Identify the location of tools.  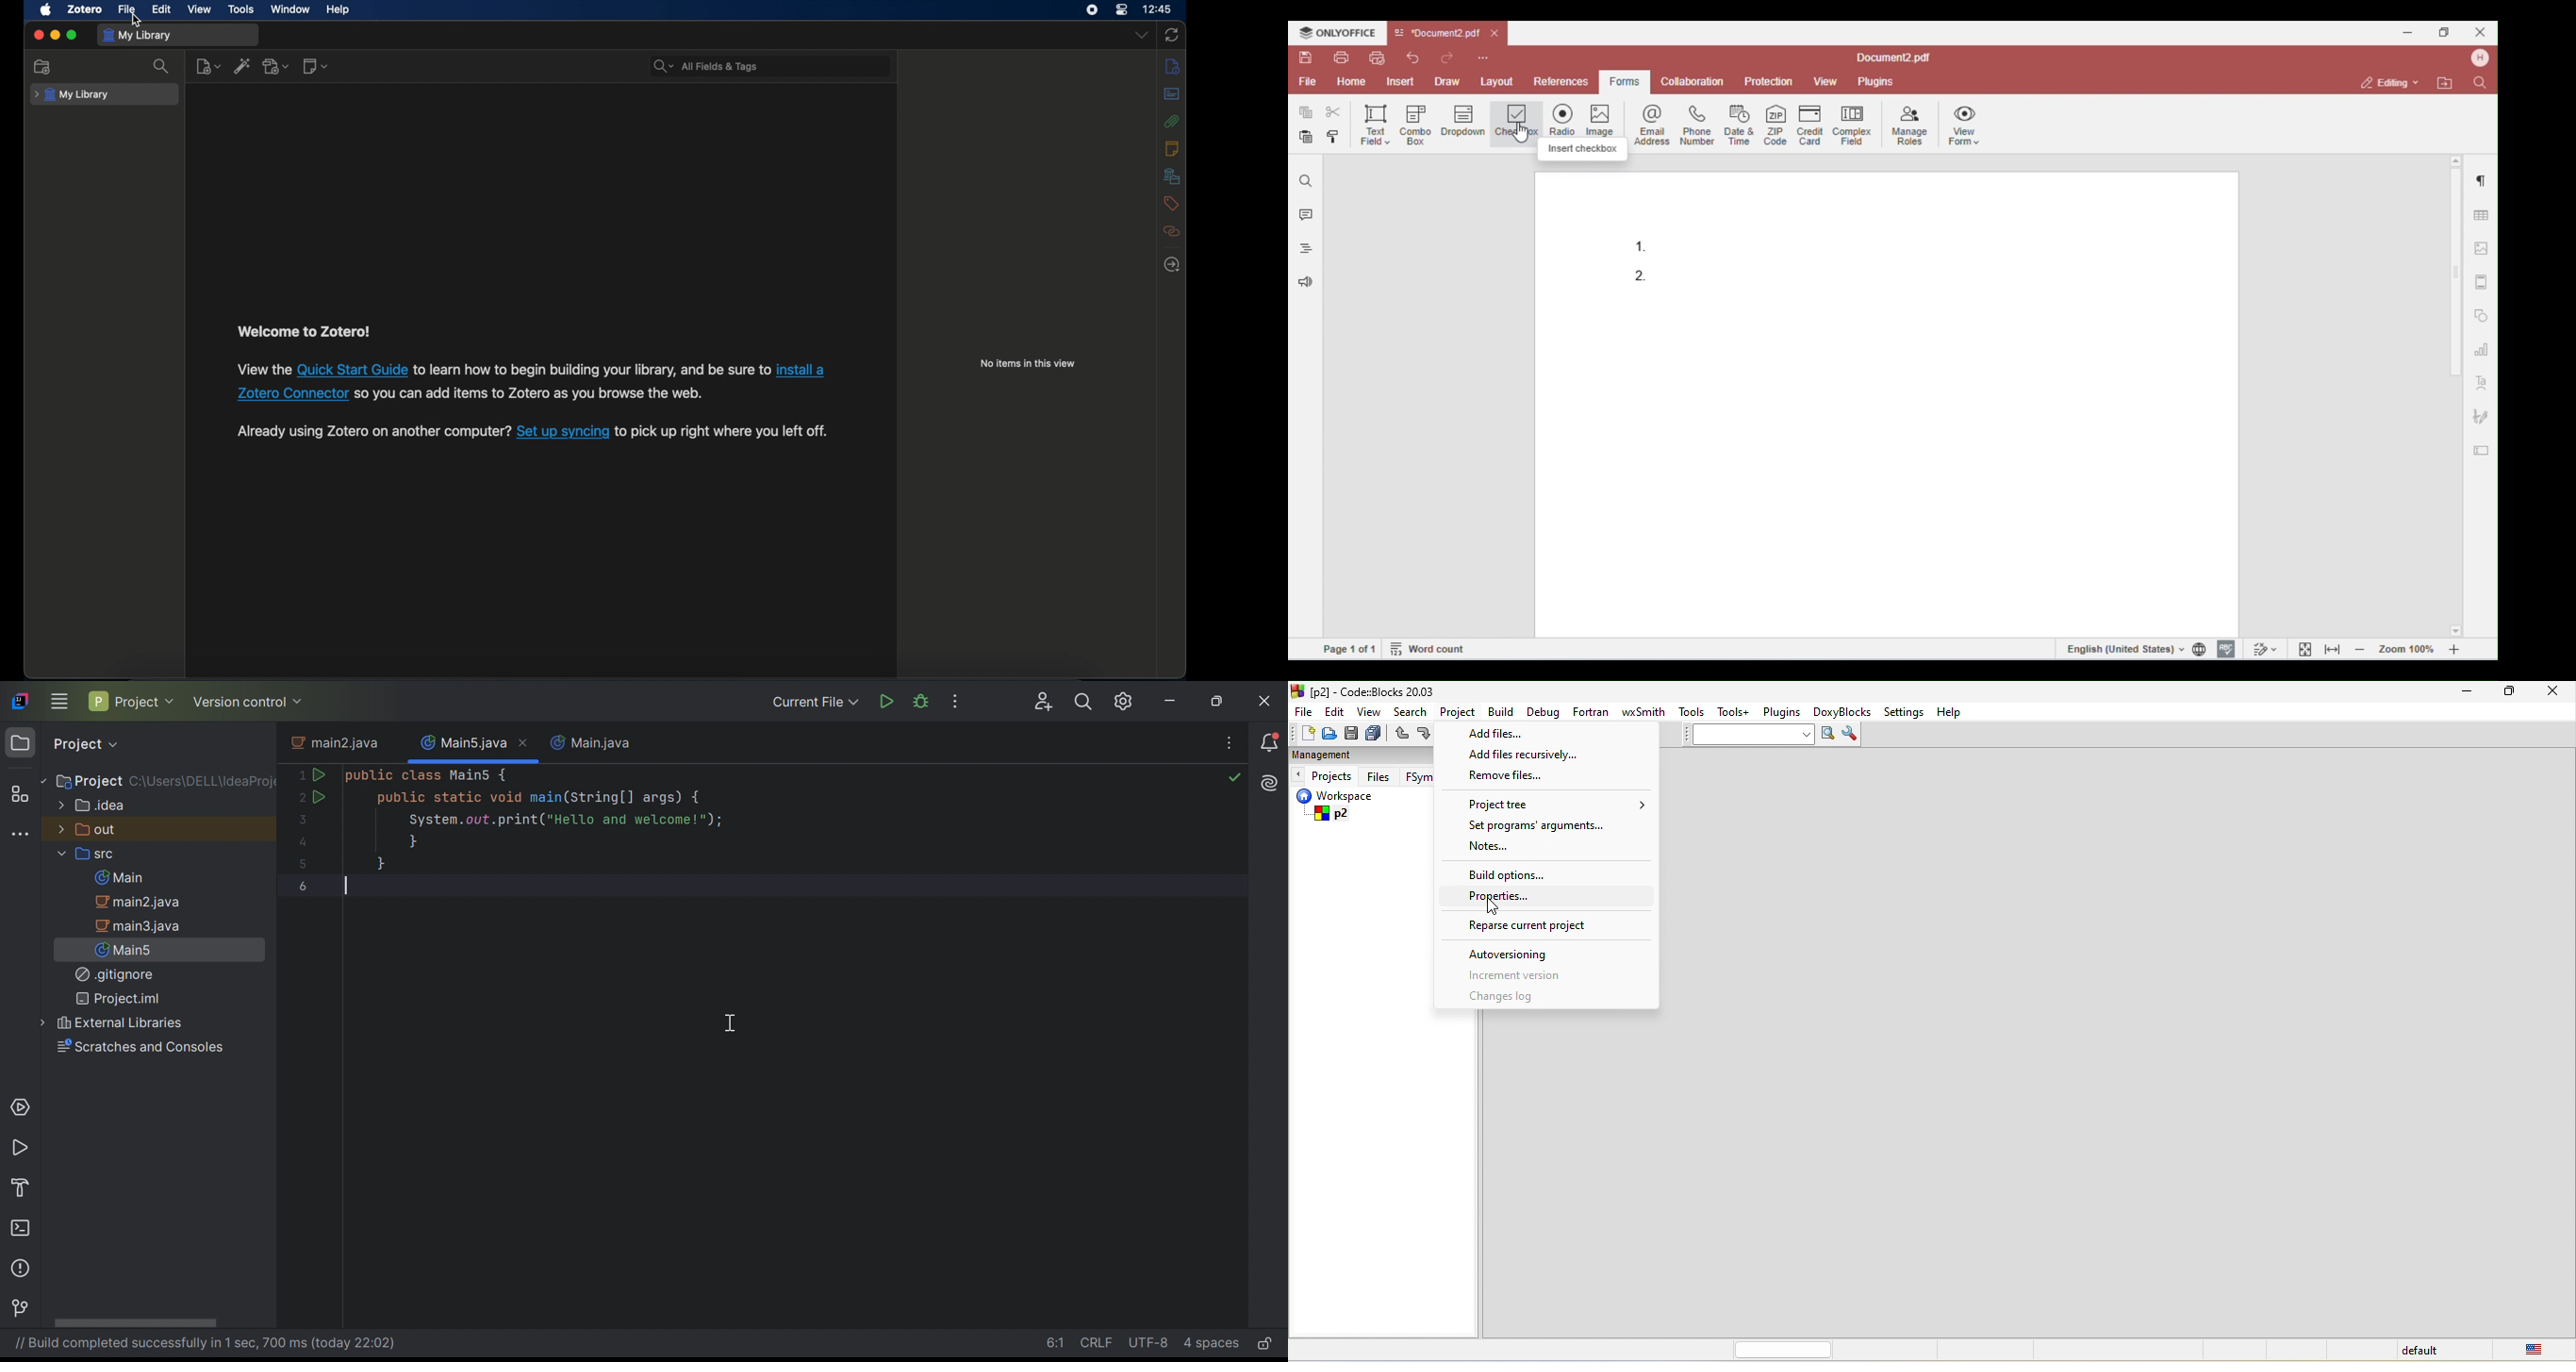
(241, 9).